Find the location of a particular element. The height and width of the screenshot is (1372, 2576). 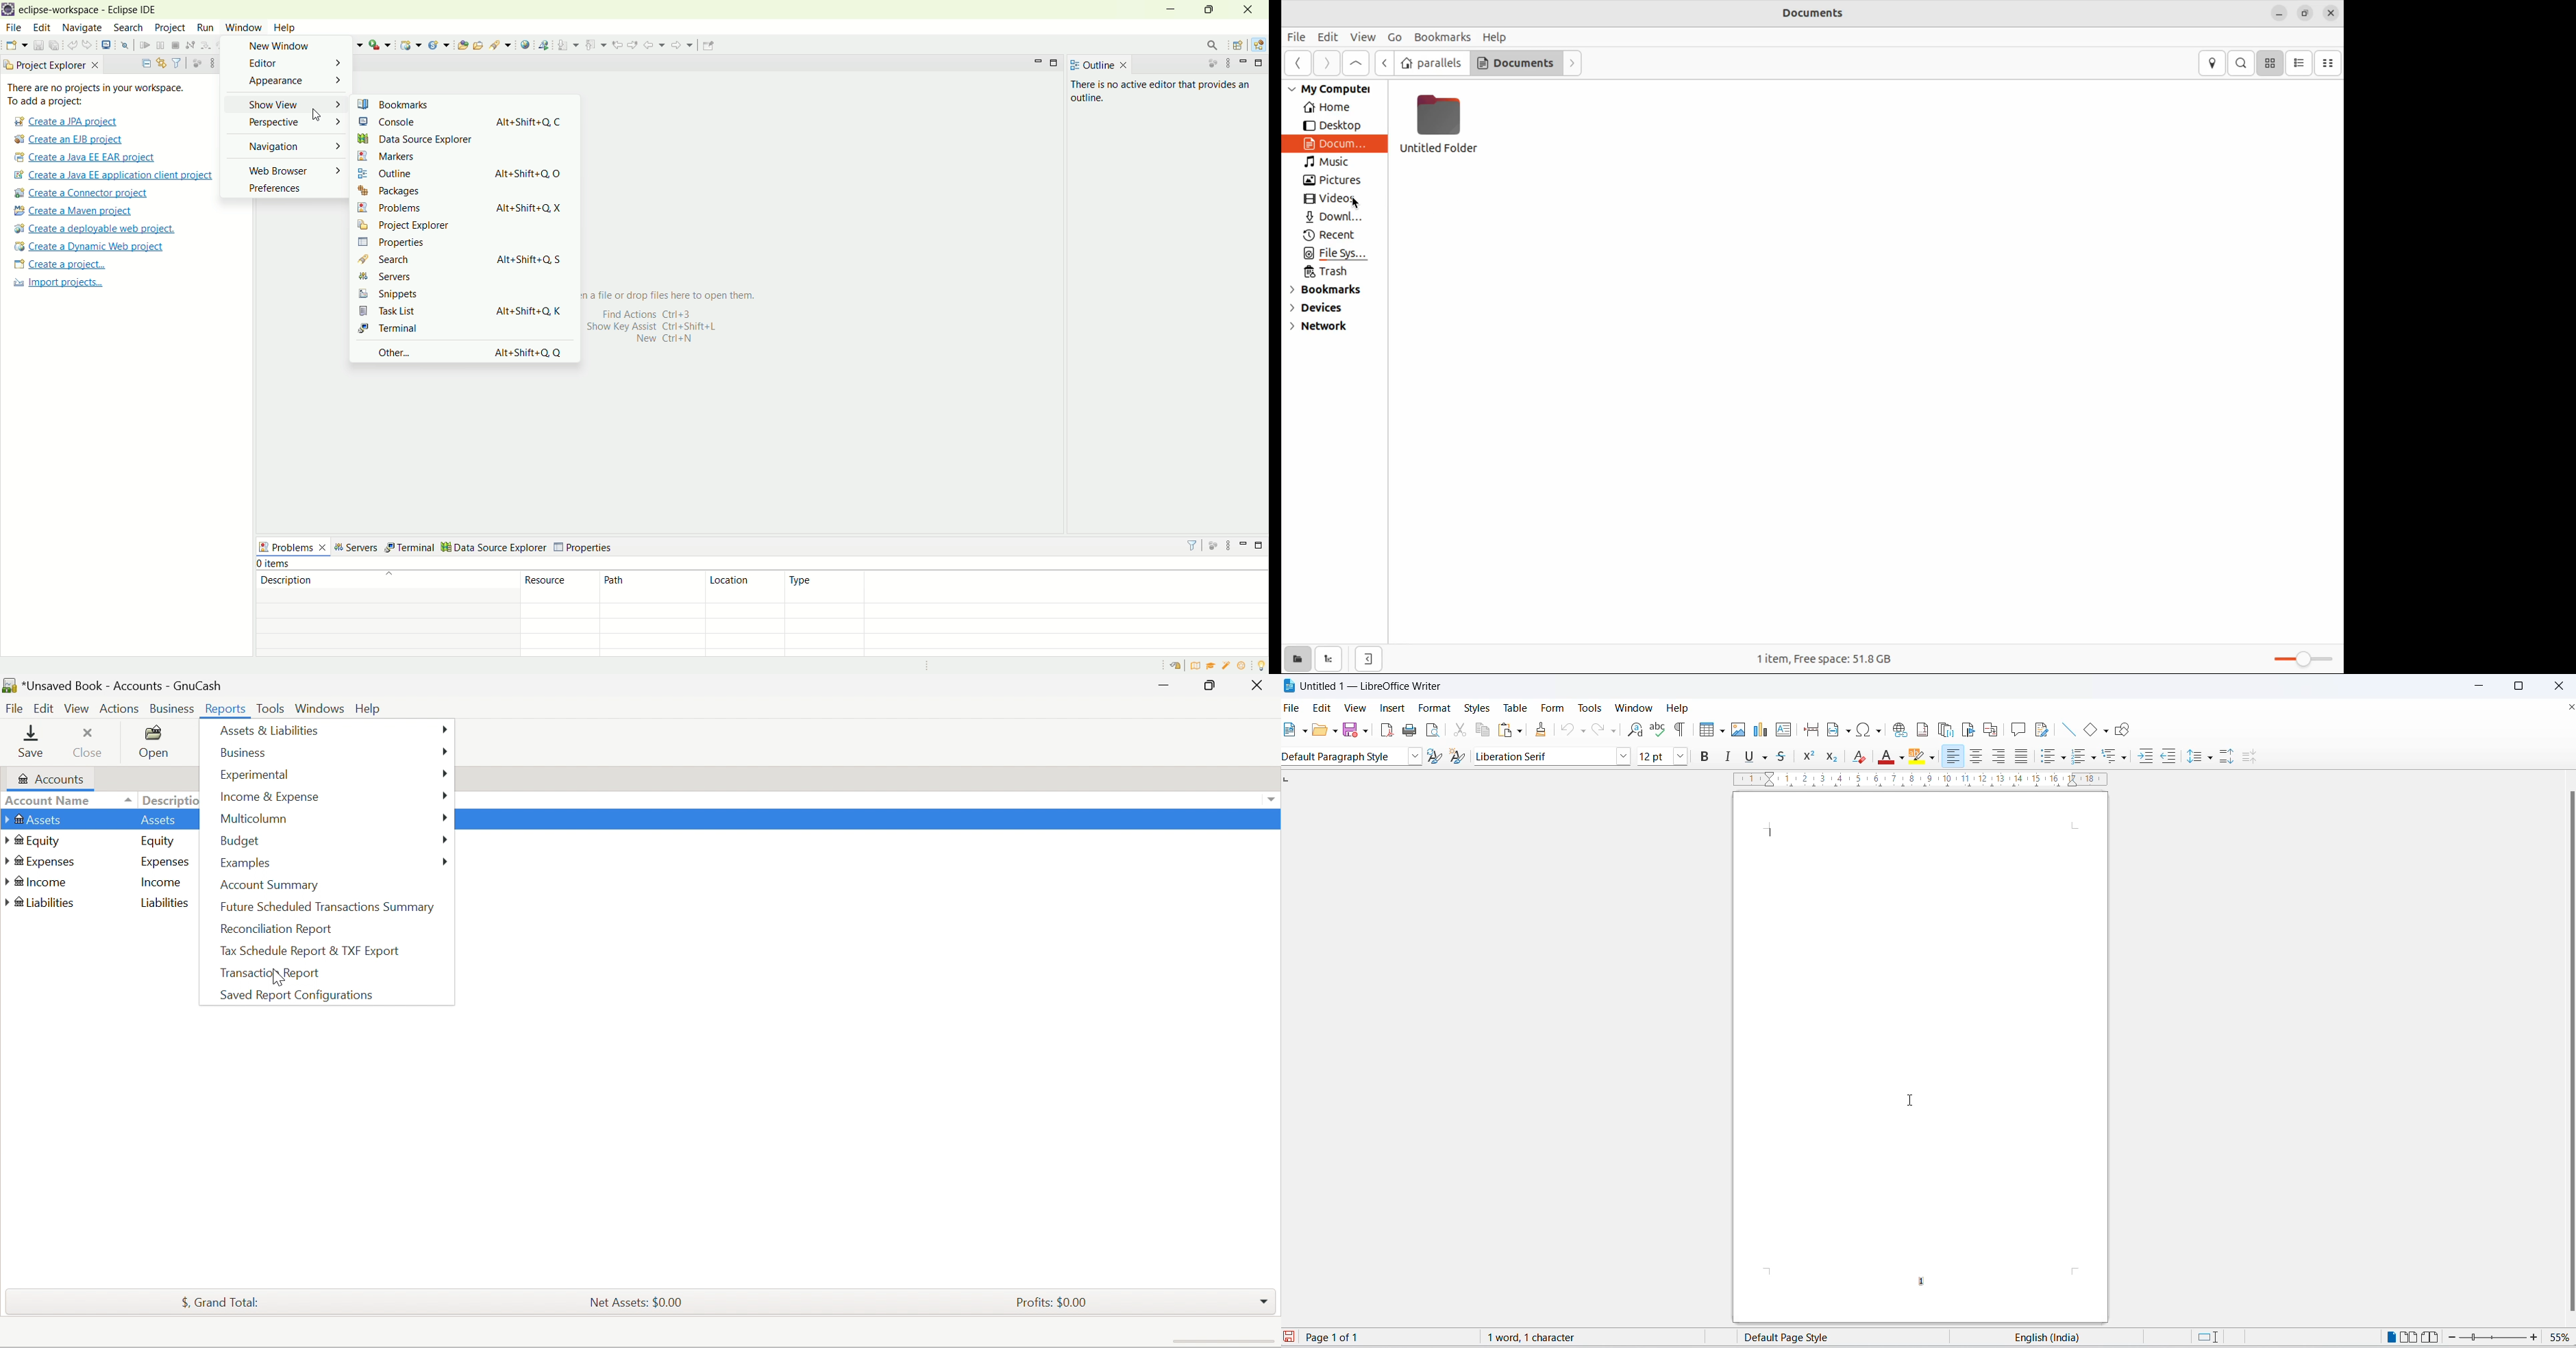

bold is located at coordinates (1704, 756).